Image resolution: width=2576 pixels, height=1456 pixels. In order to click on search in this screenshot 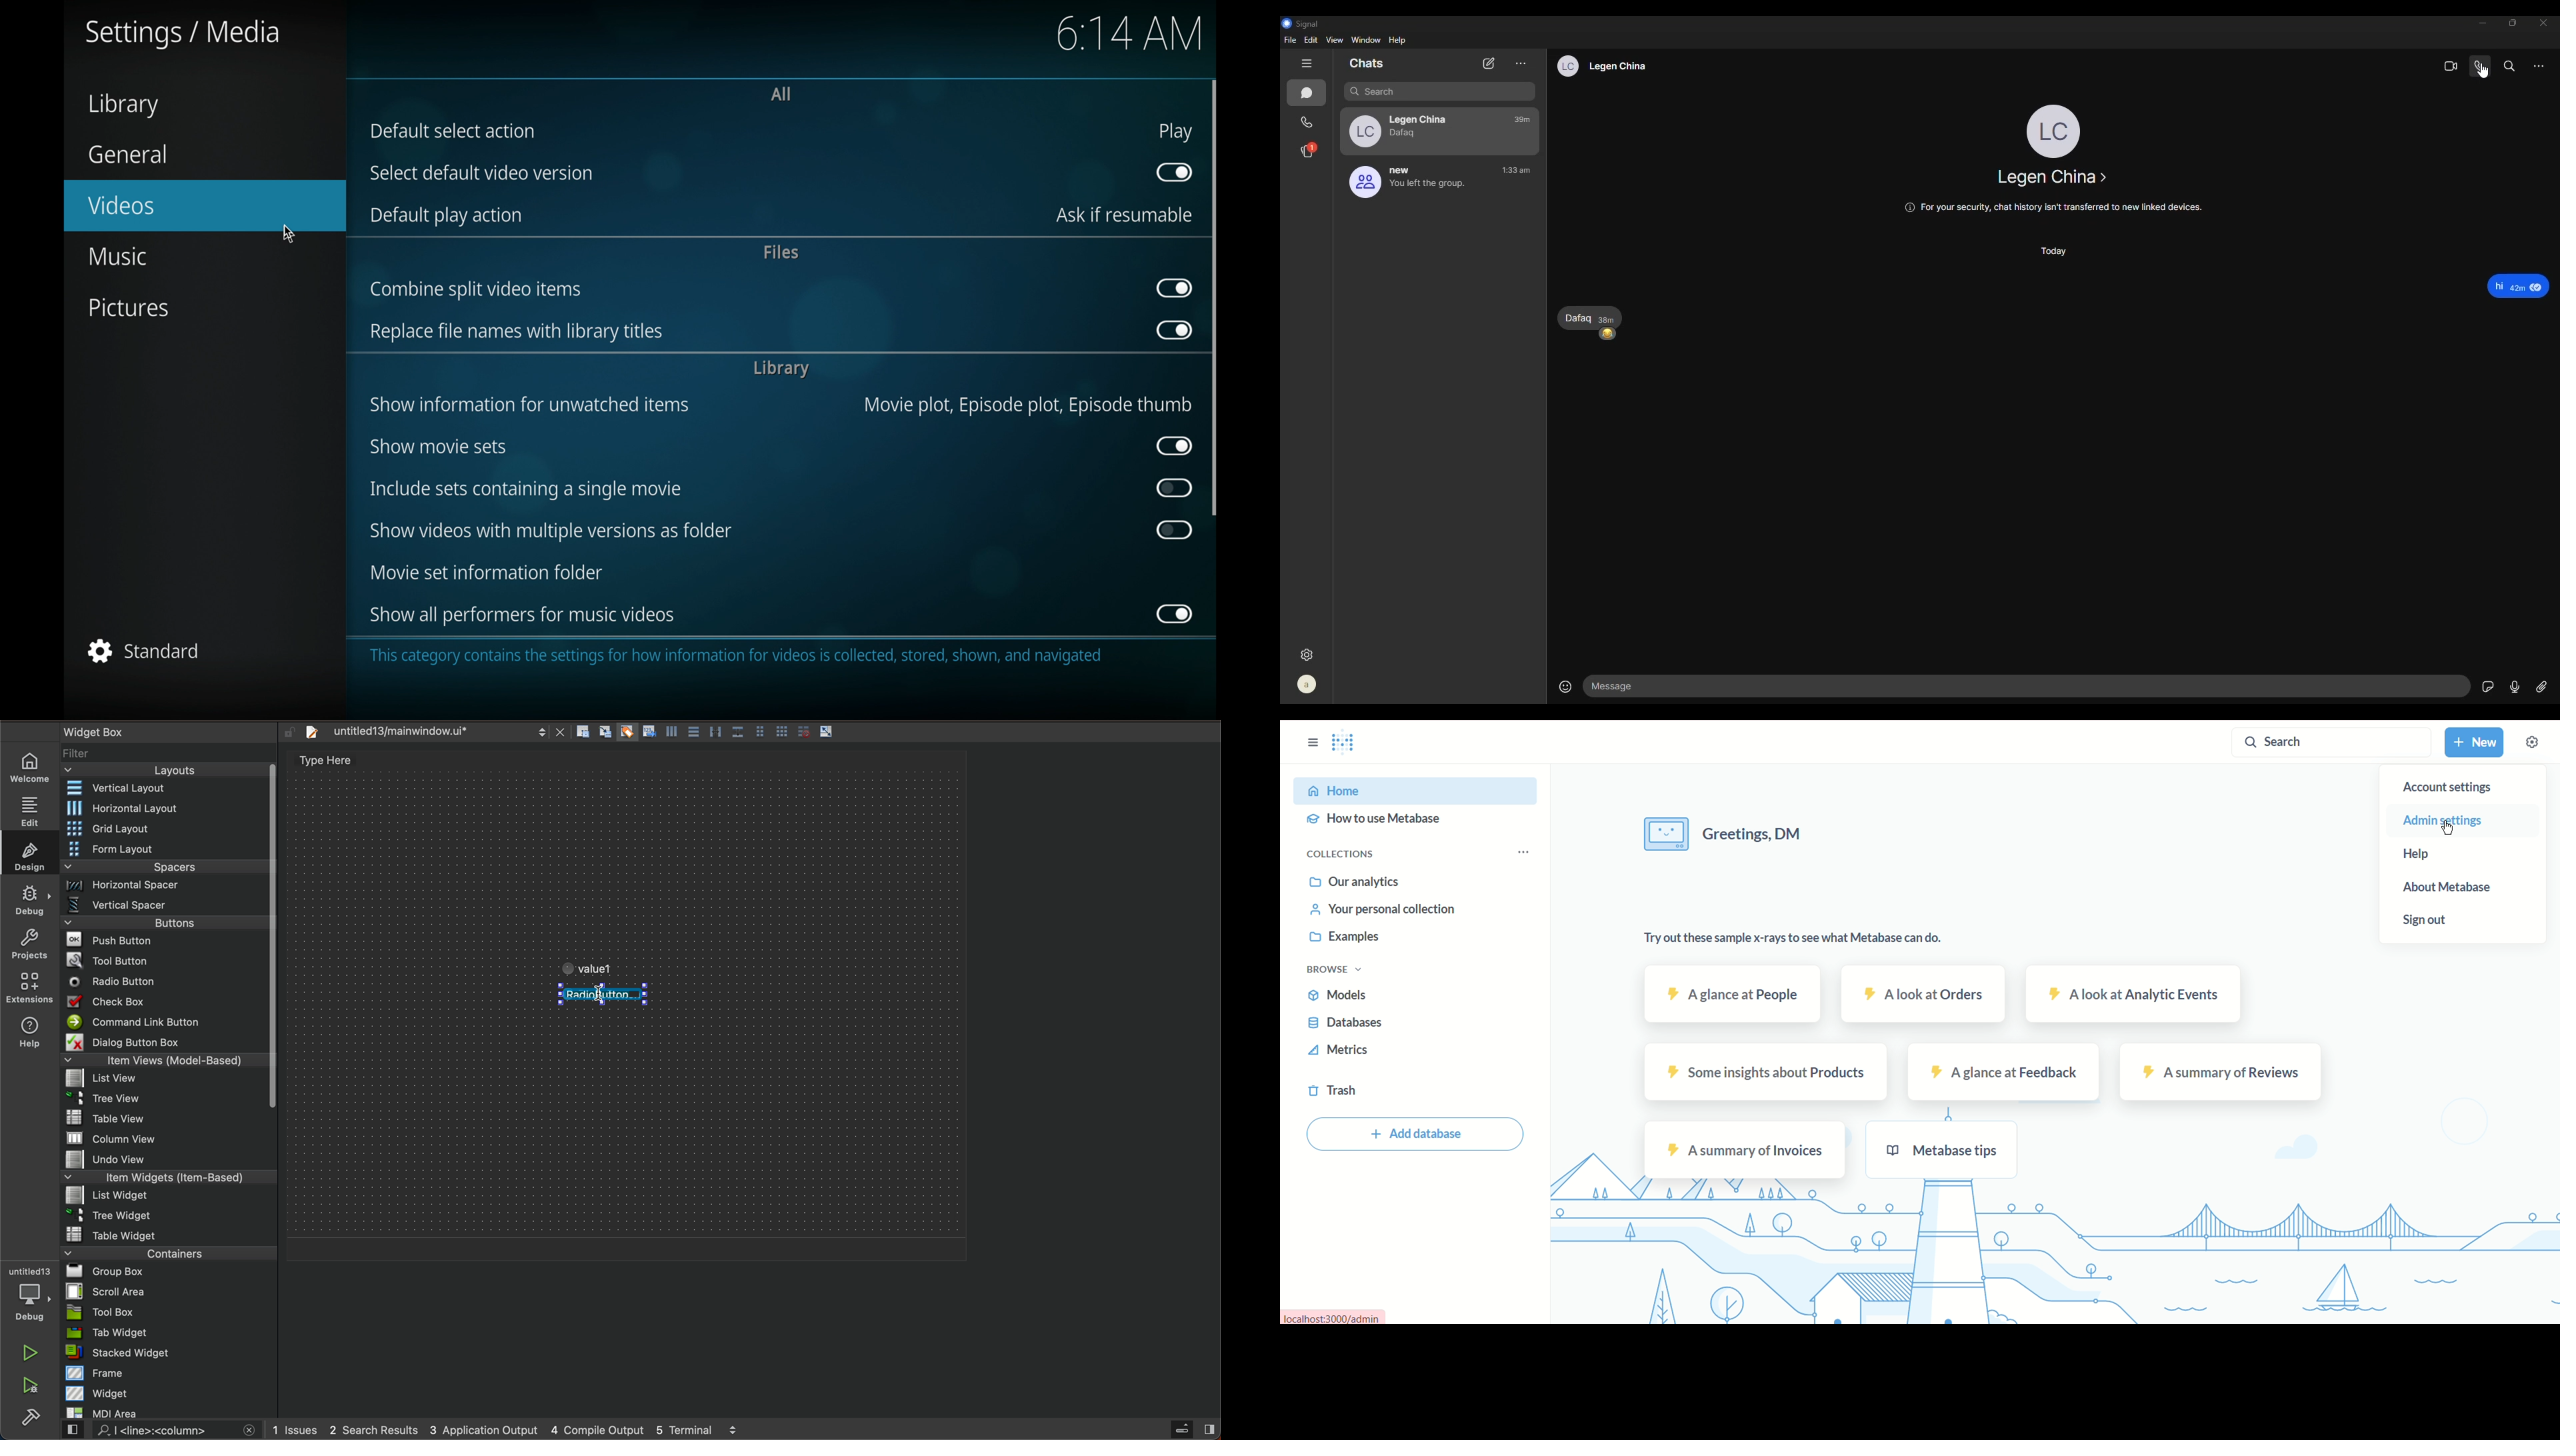, I will do `click(157, 1431)`.